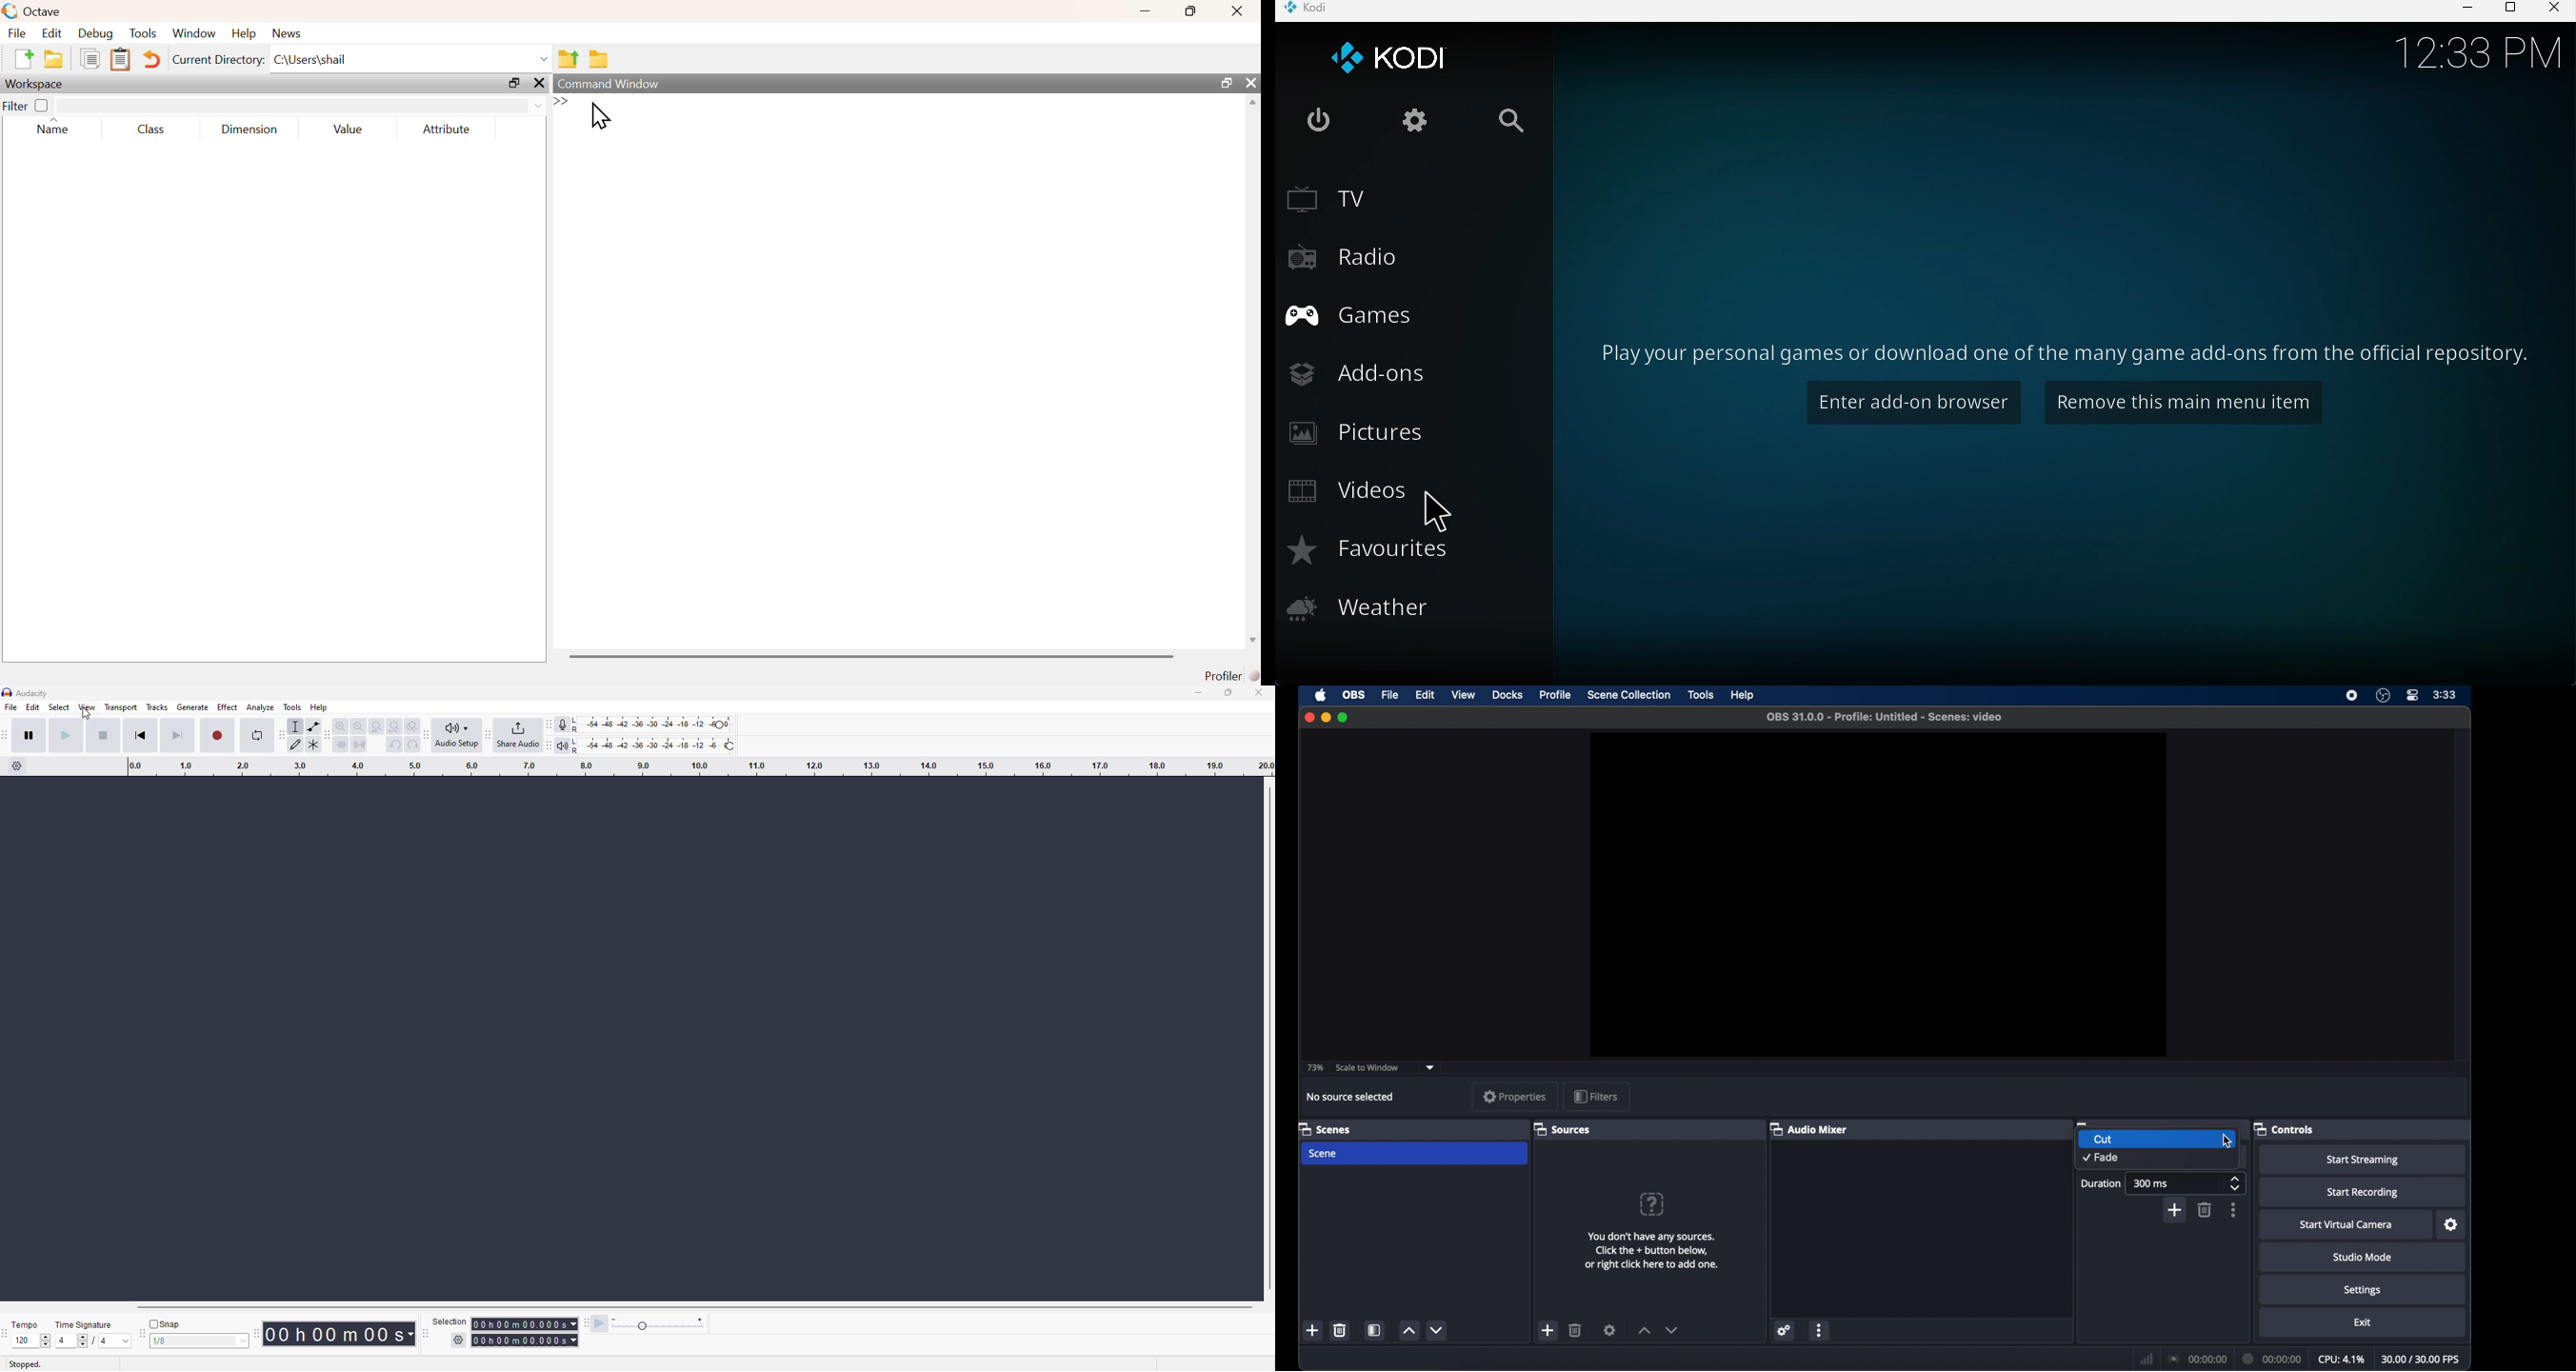 This screenshot has width=2576, height=1372. Describe the element at coordinates (1508, 695) in the screenshot. I see `docks` at that location.